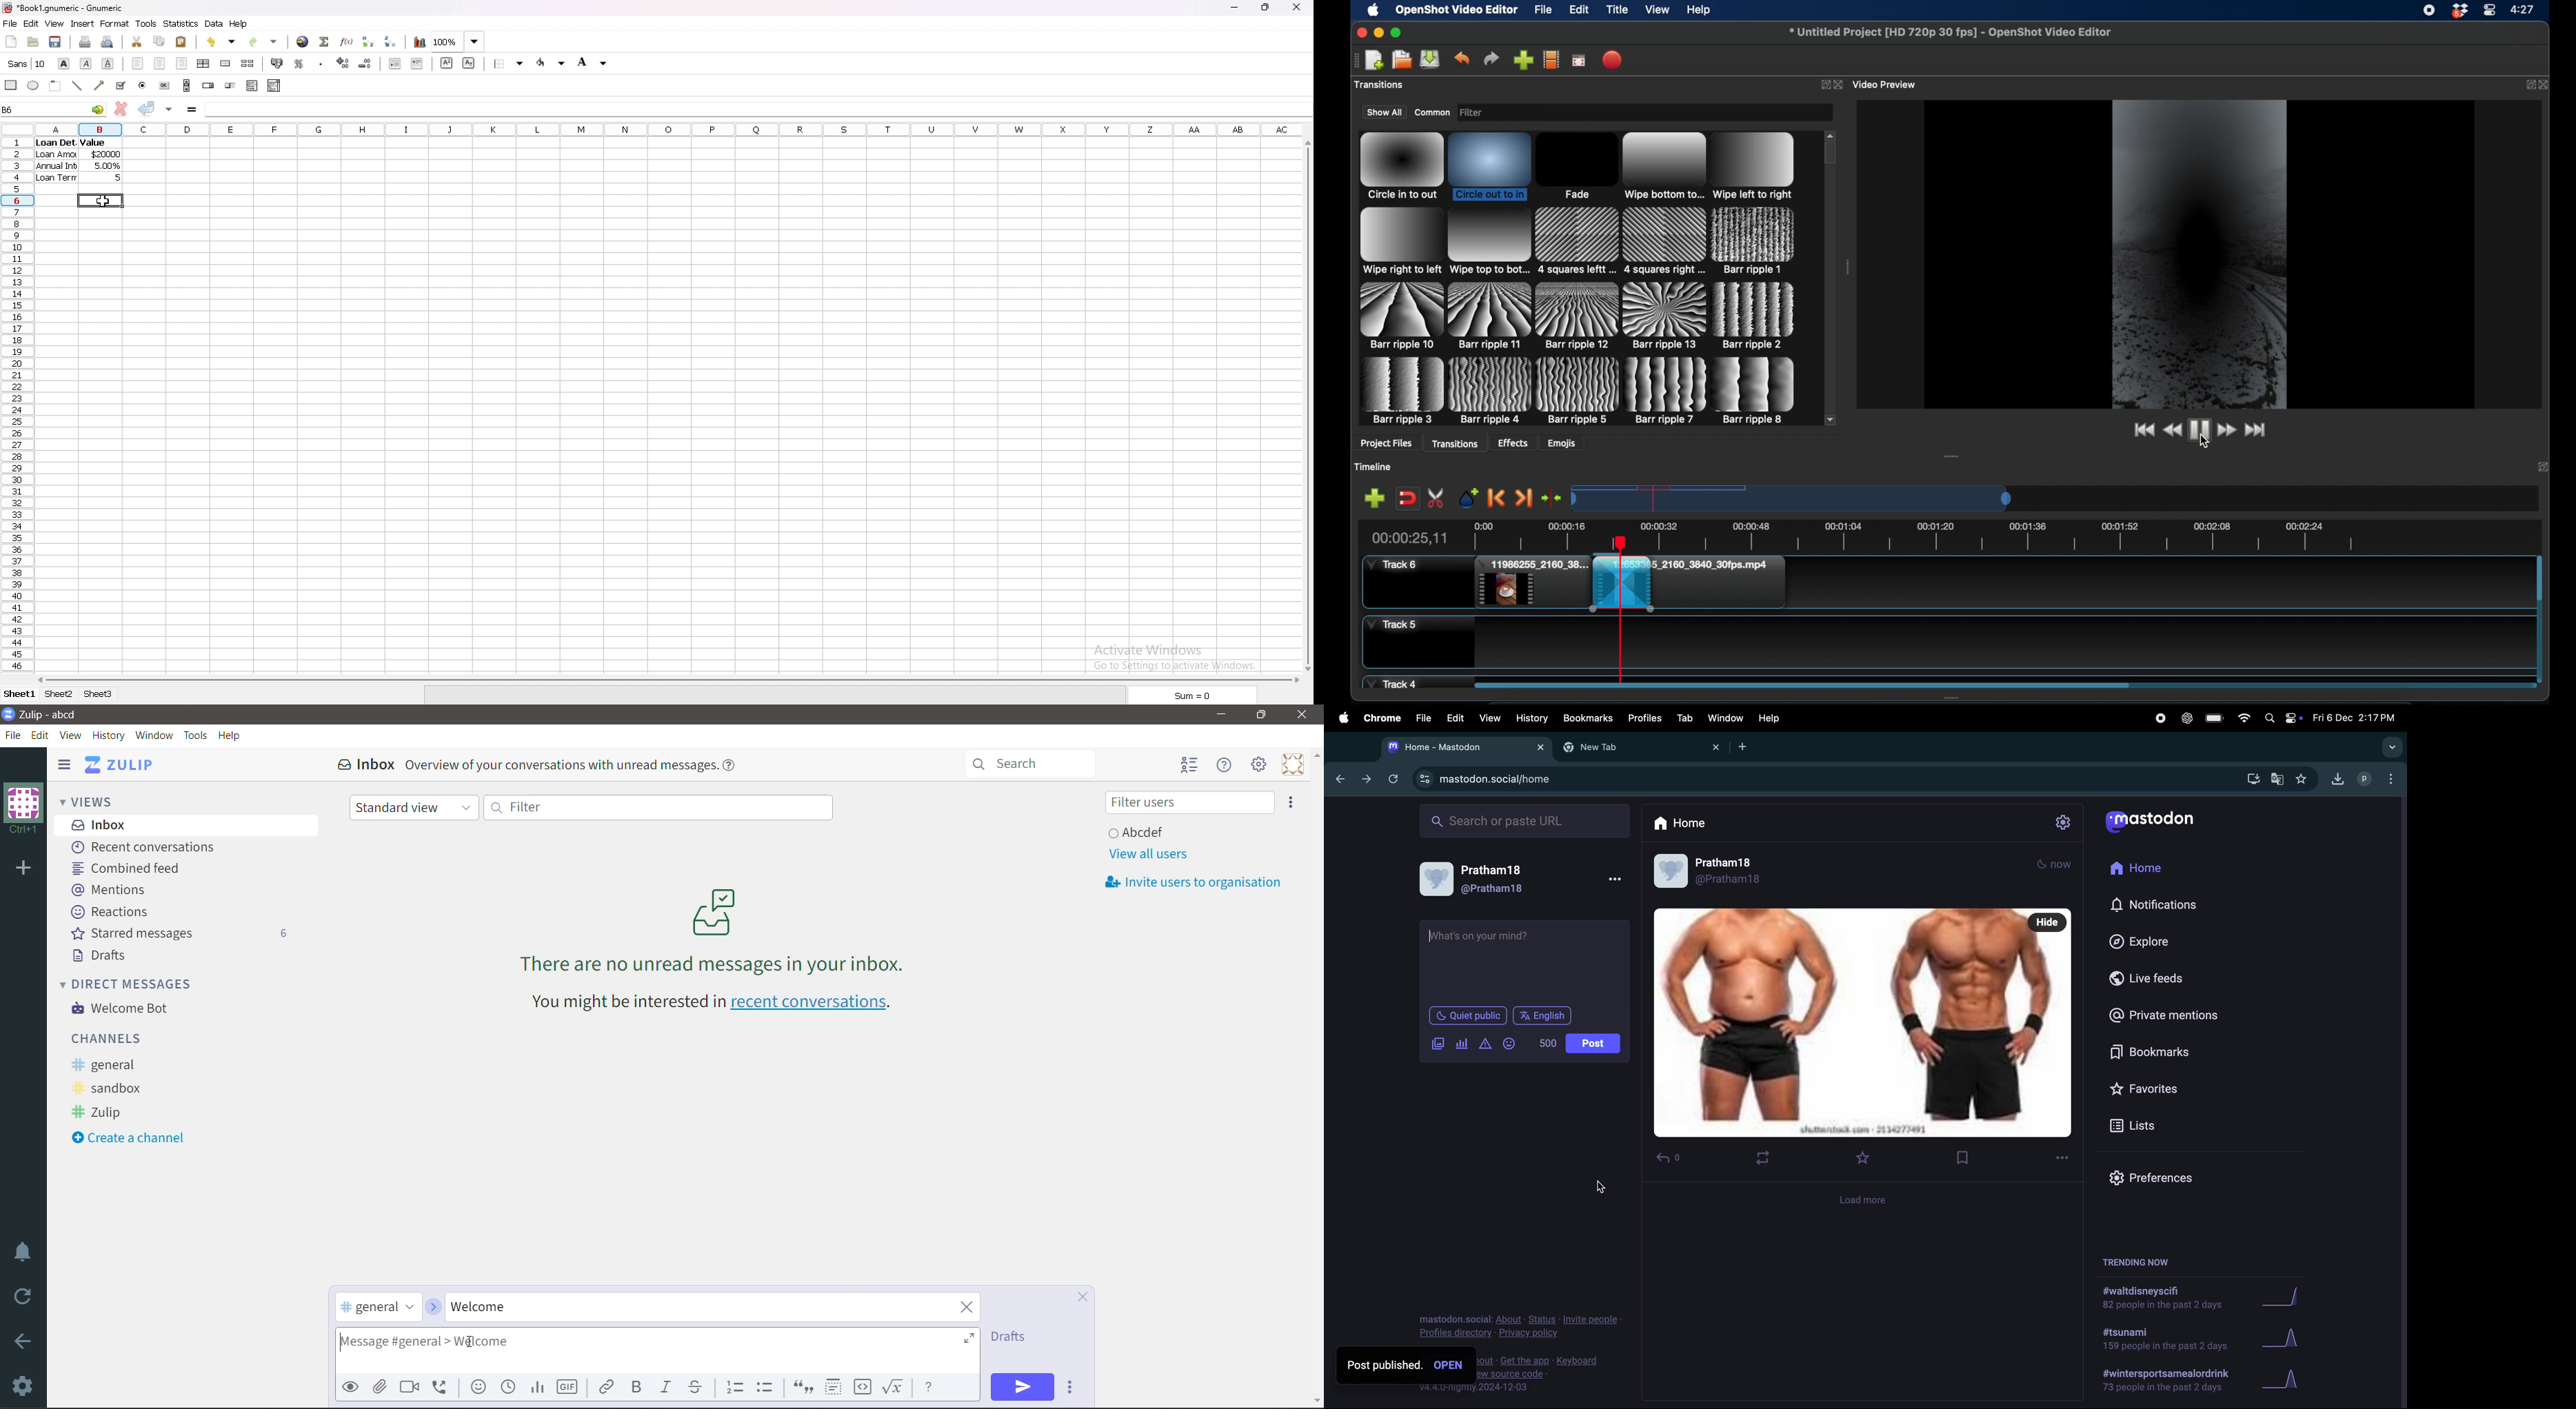 The width and height of the screenshot is (2576, 1428). I want to click on user profile, so click(1724, 874).